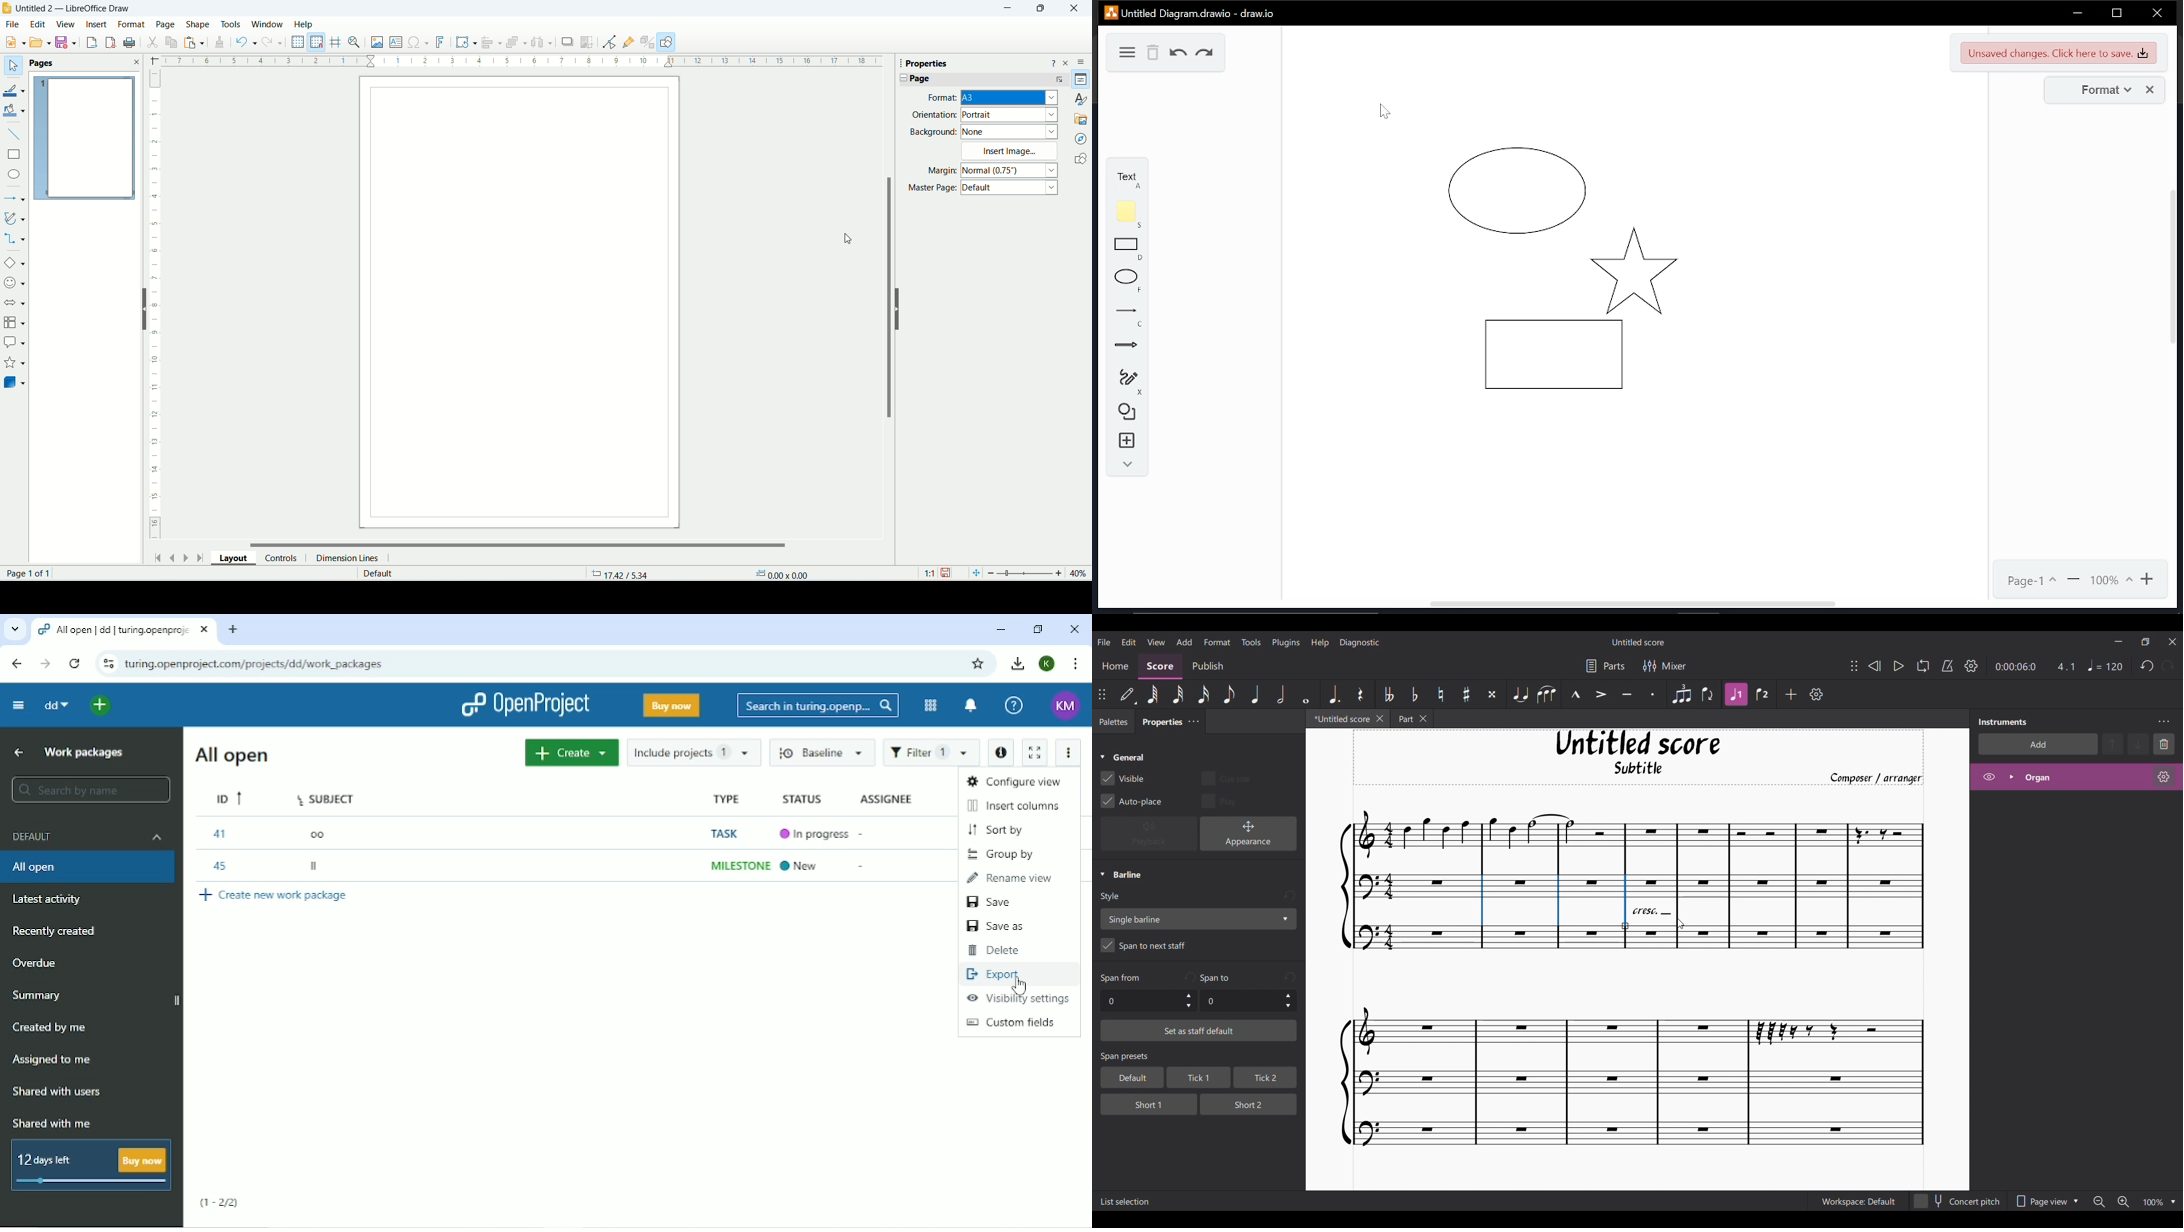 Image resolution: width=2184 pixels, height=1232 pixels. Describe the element at coordinates (2011, 777) in the screenshot. I see `Expand Organ` at that location.